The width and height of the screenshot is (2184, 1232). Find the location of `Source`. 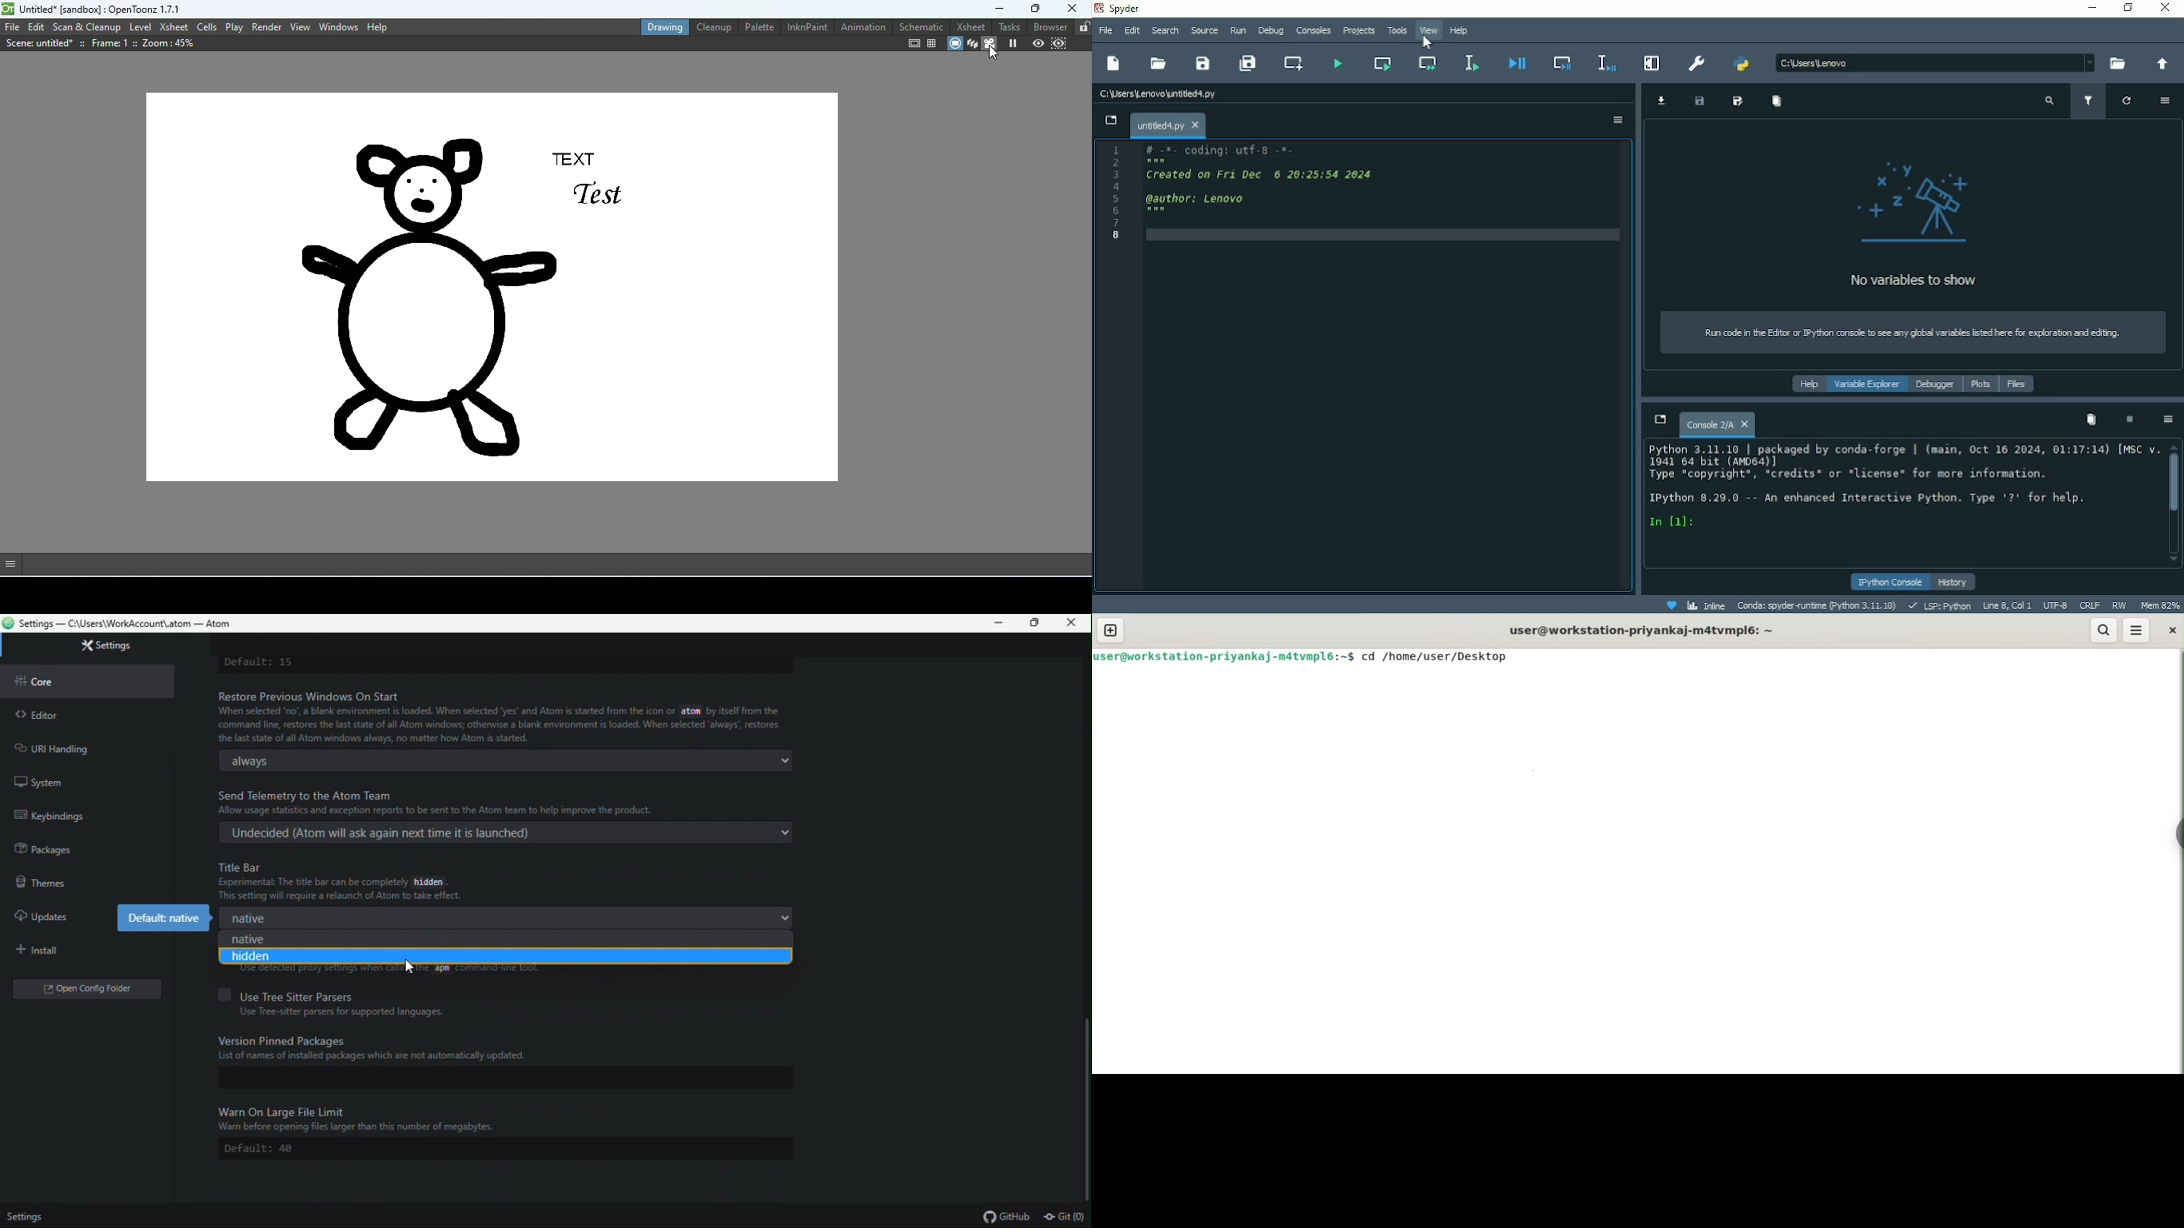

Source is located at coordinates (1205, 30).